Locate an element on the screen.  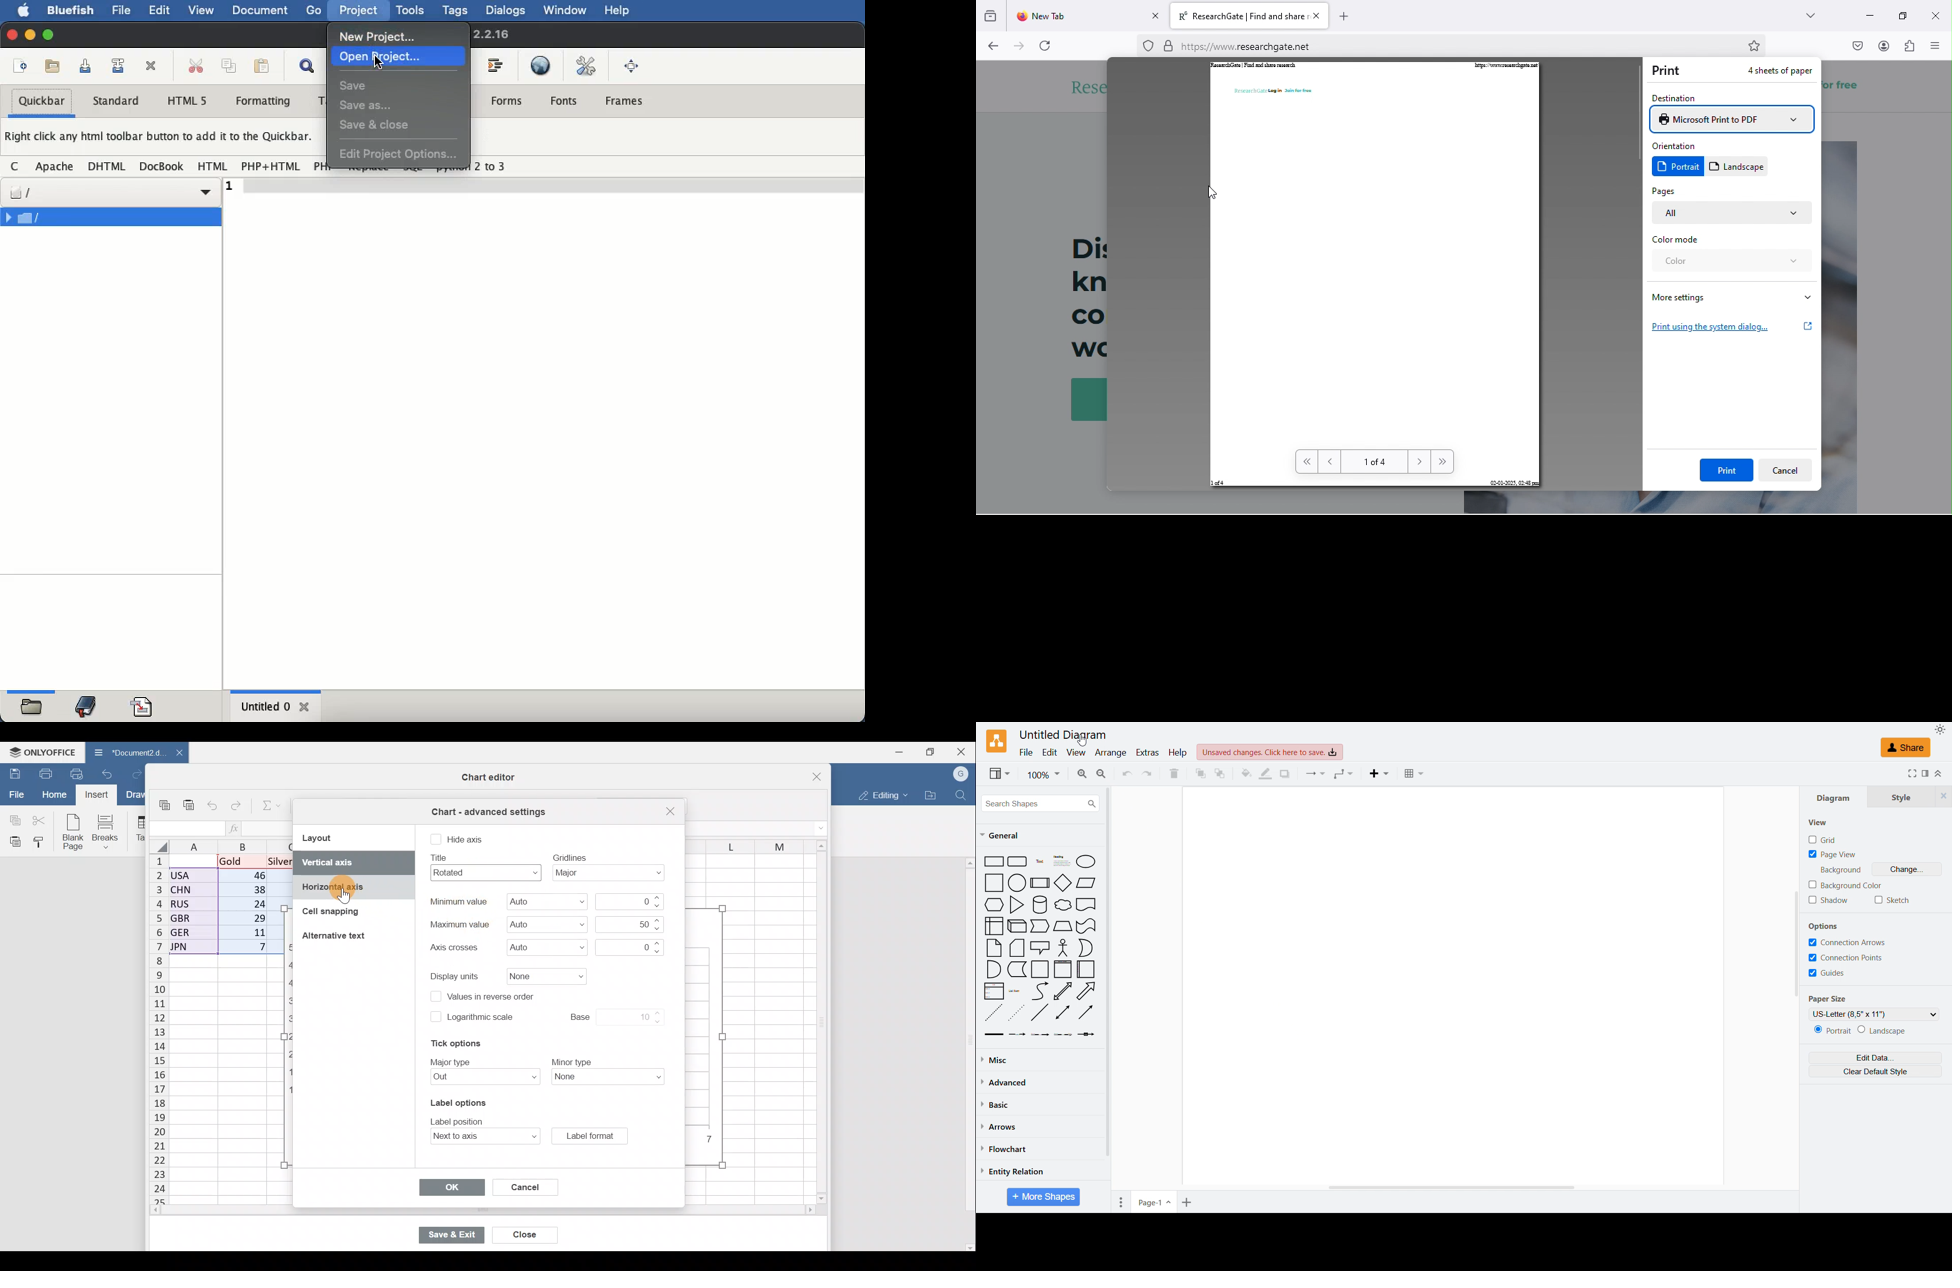
Fill colour  is located at coordinates (1245, 773).